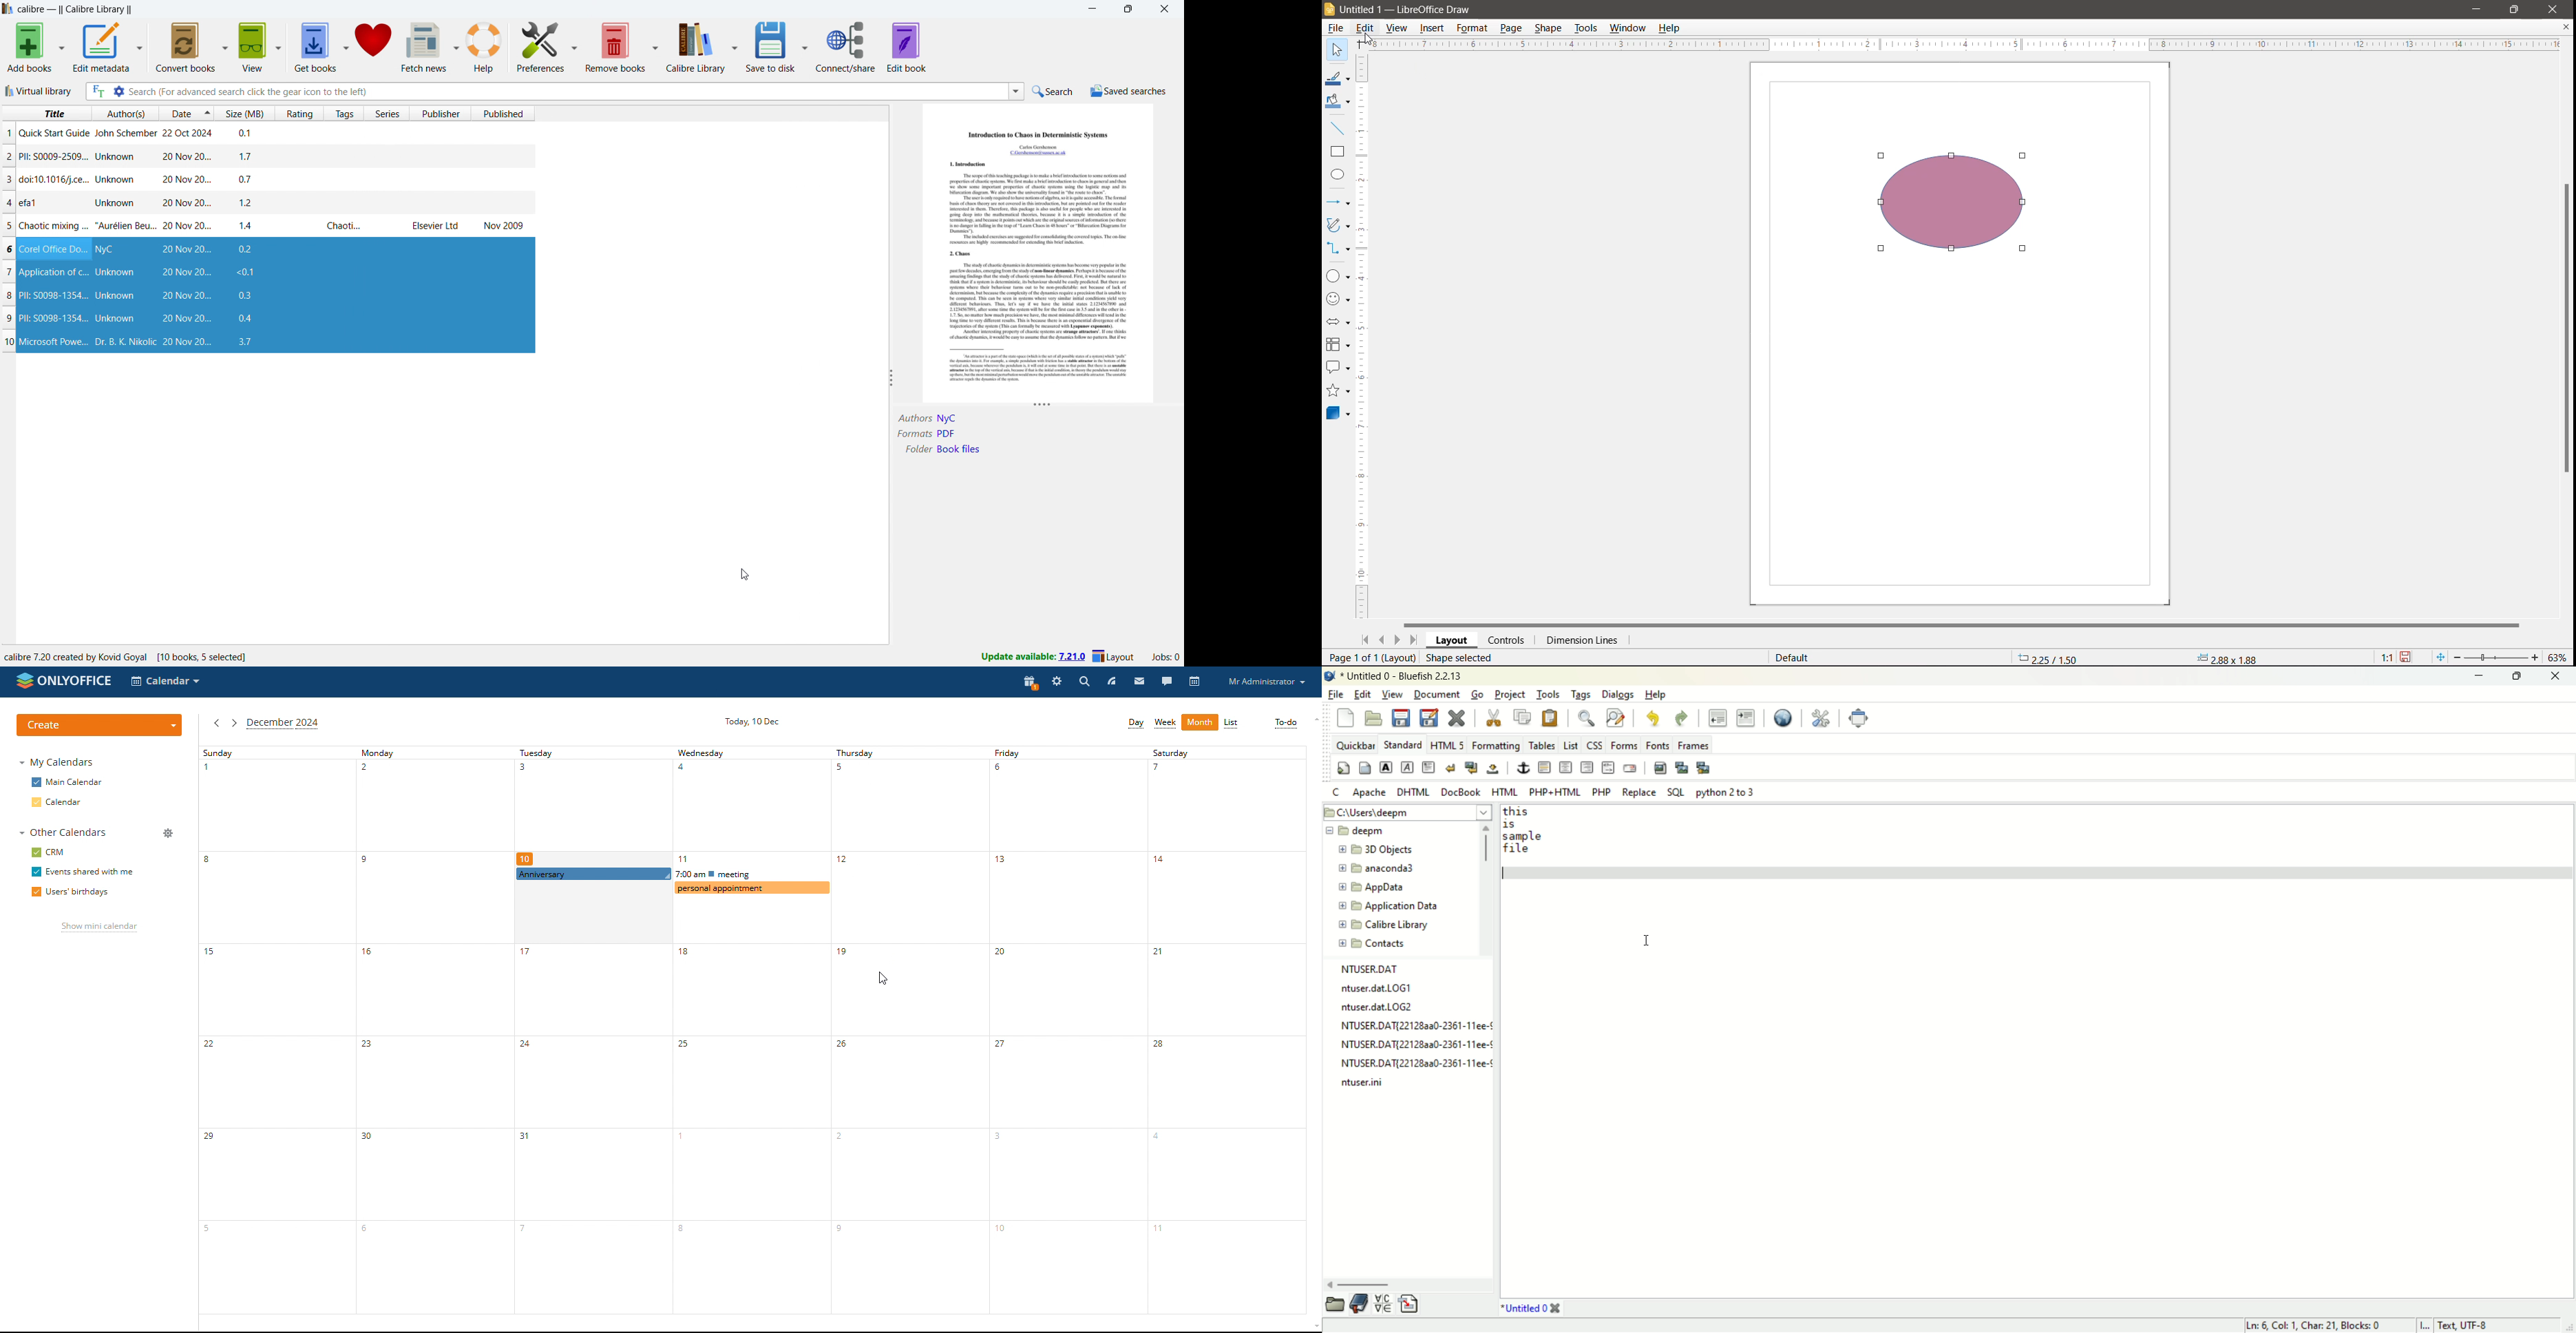  I want to click on project, so click(1512, 694).